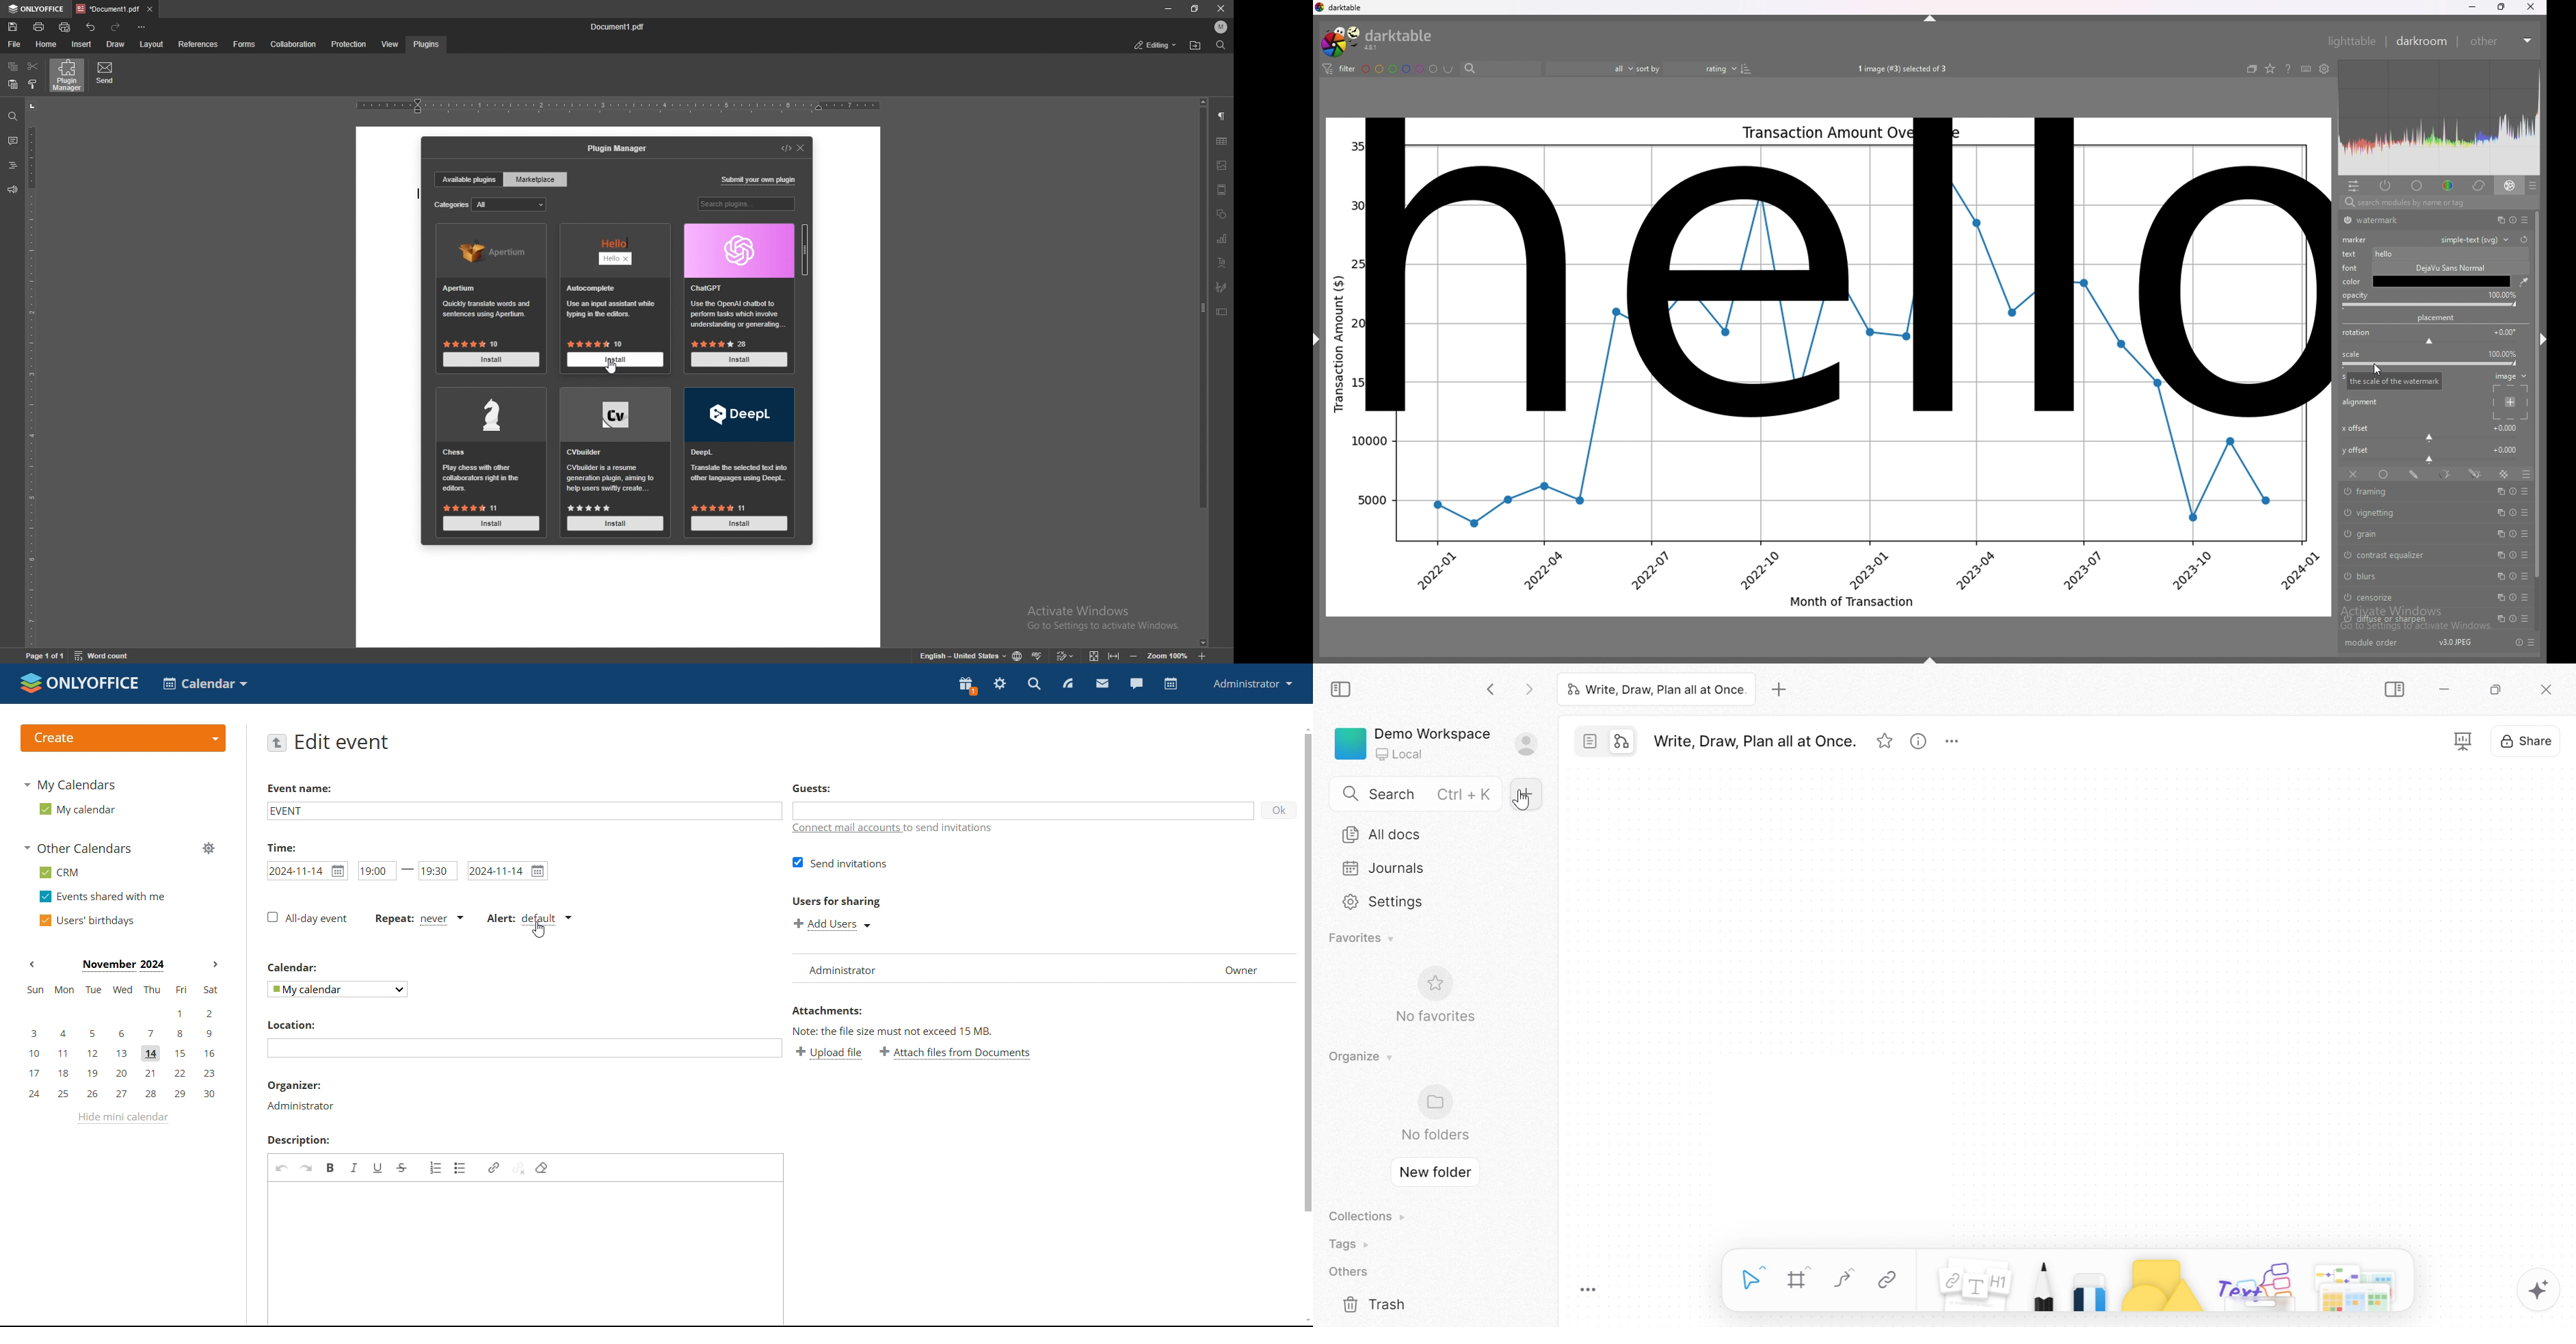 This screenshot has height=1344, width=2576. Describe the element at coordinates (33, 67) in the screenshot. I see `cut` at that location.